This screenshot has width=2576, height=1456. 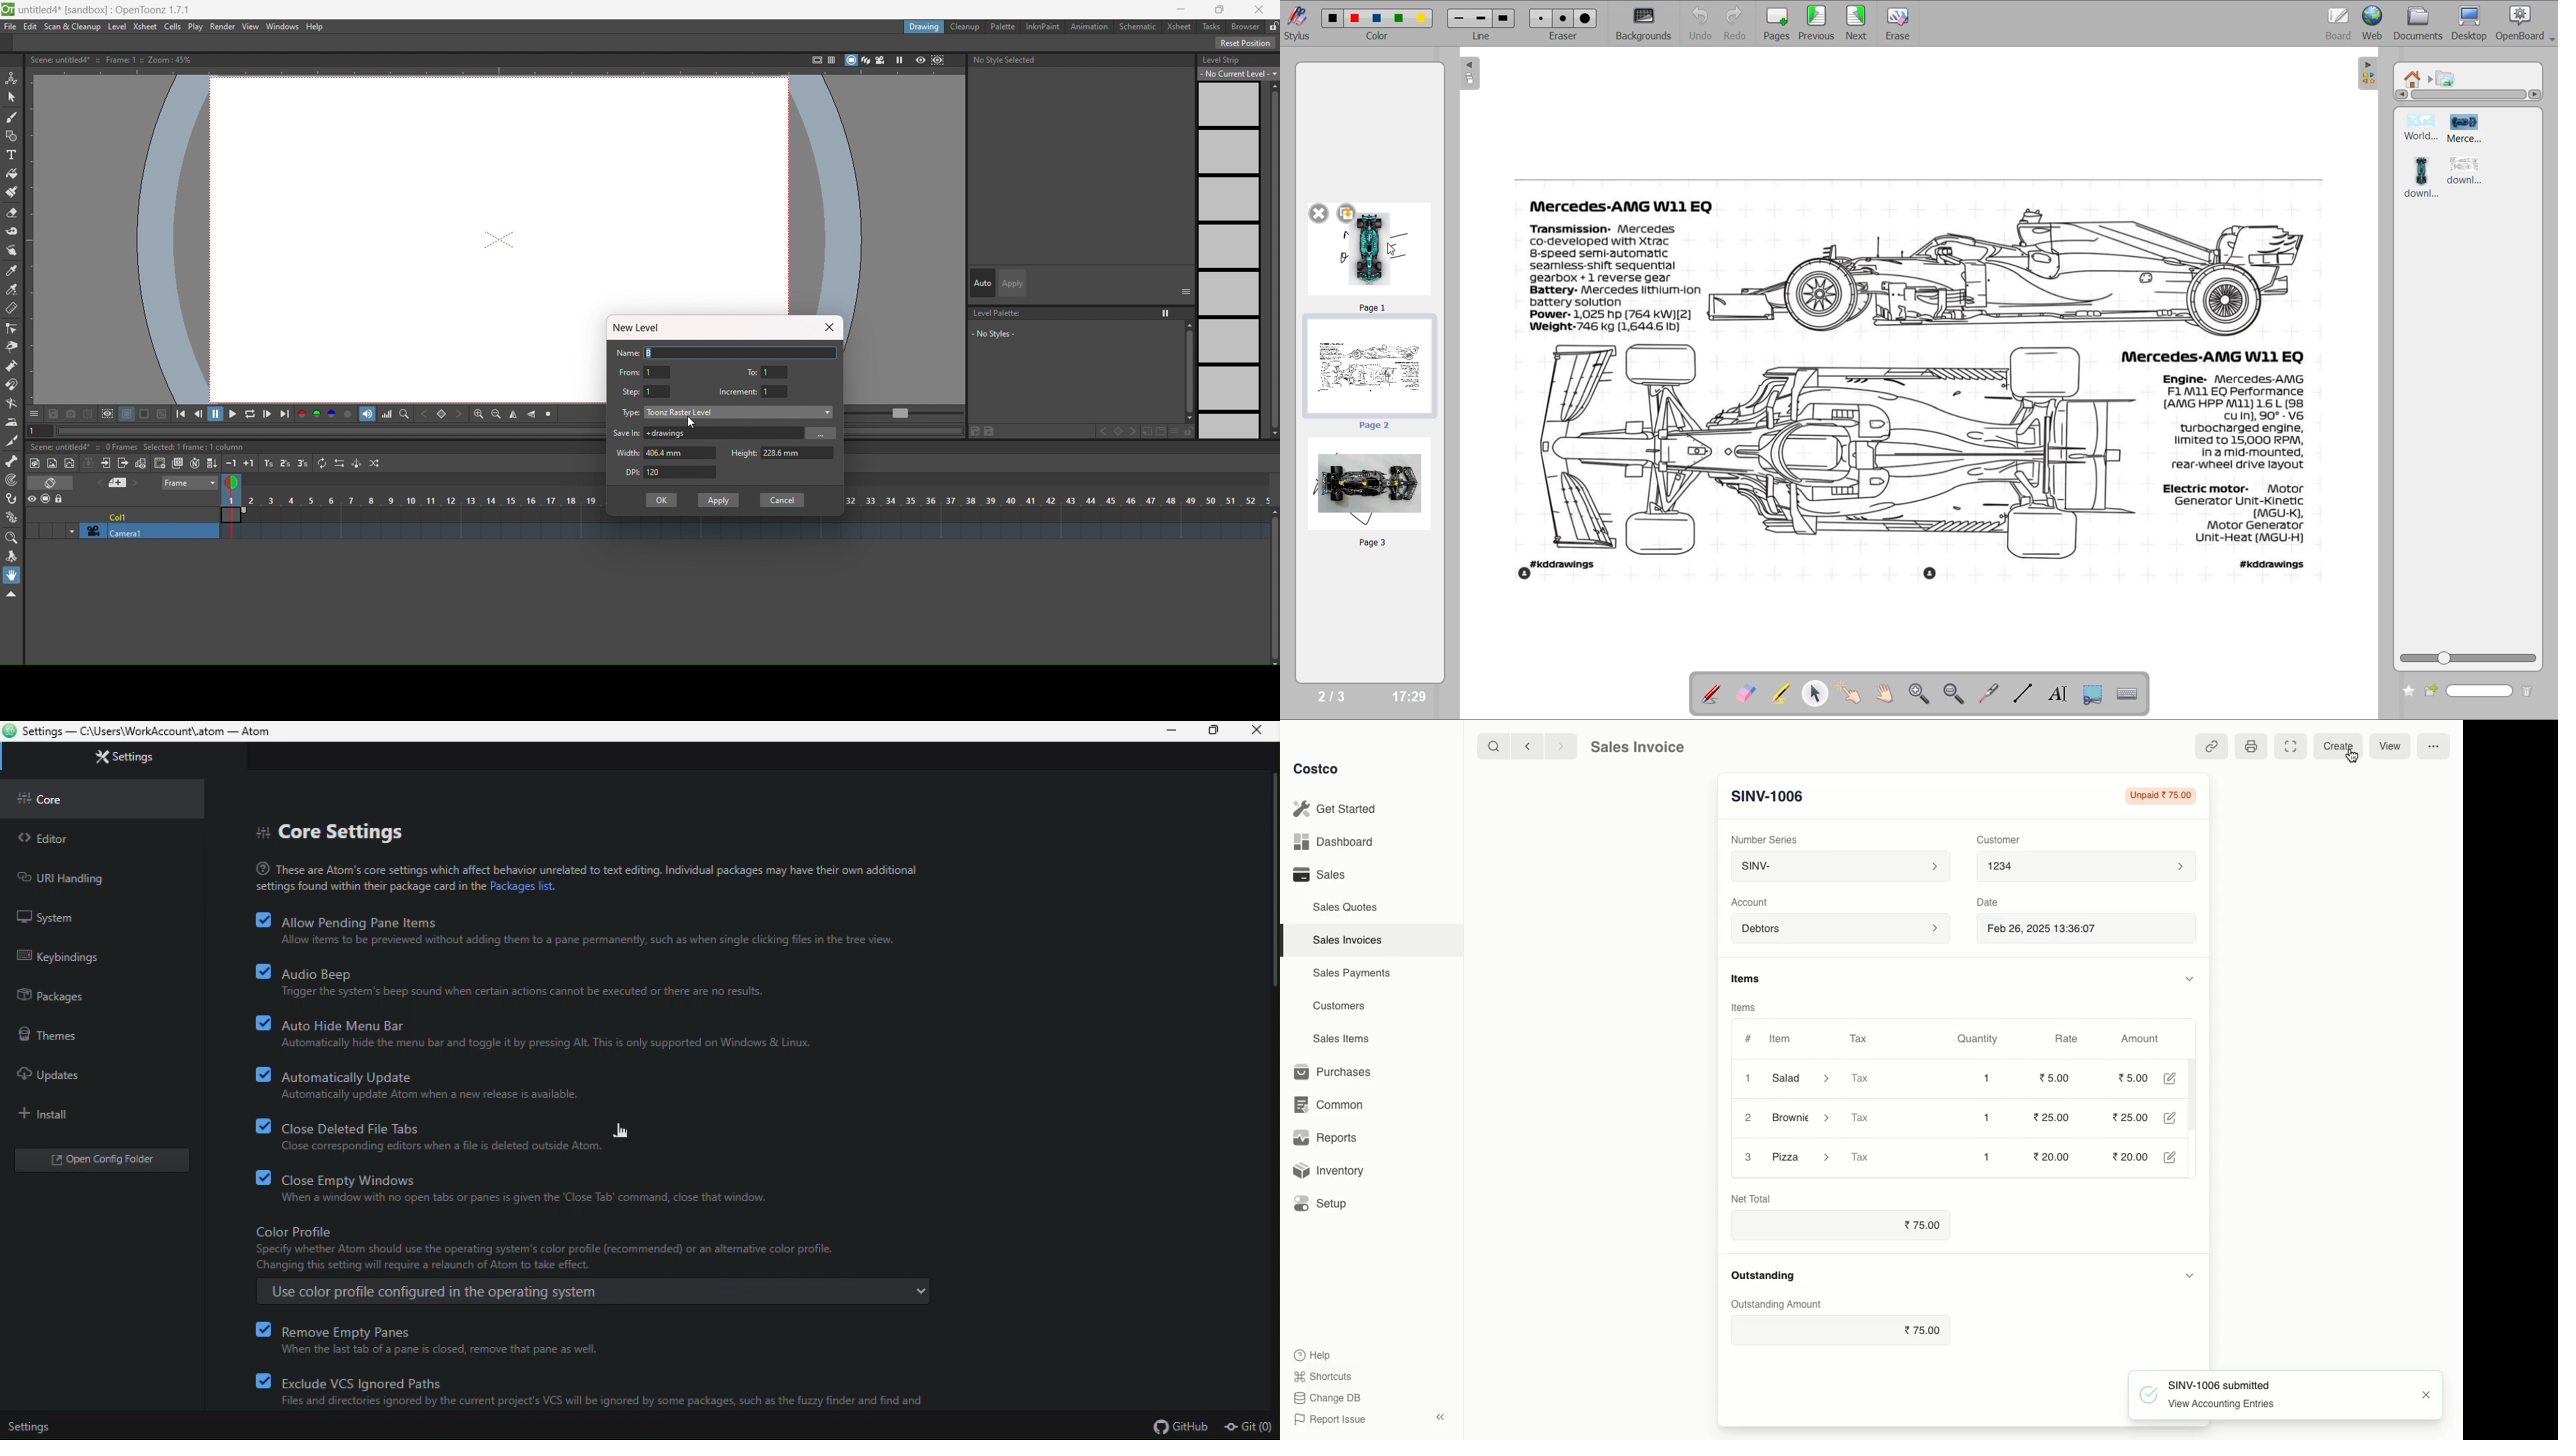 I want to click on Date, so click(x=1988, y=902).